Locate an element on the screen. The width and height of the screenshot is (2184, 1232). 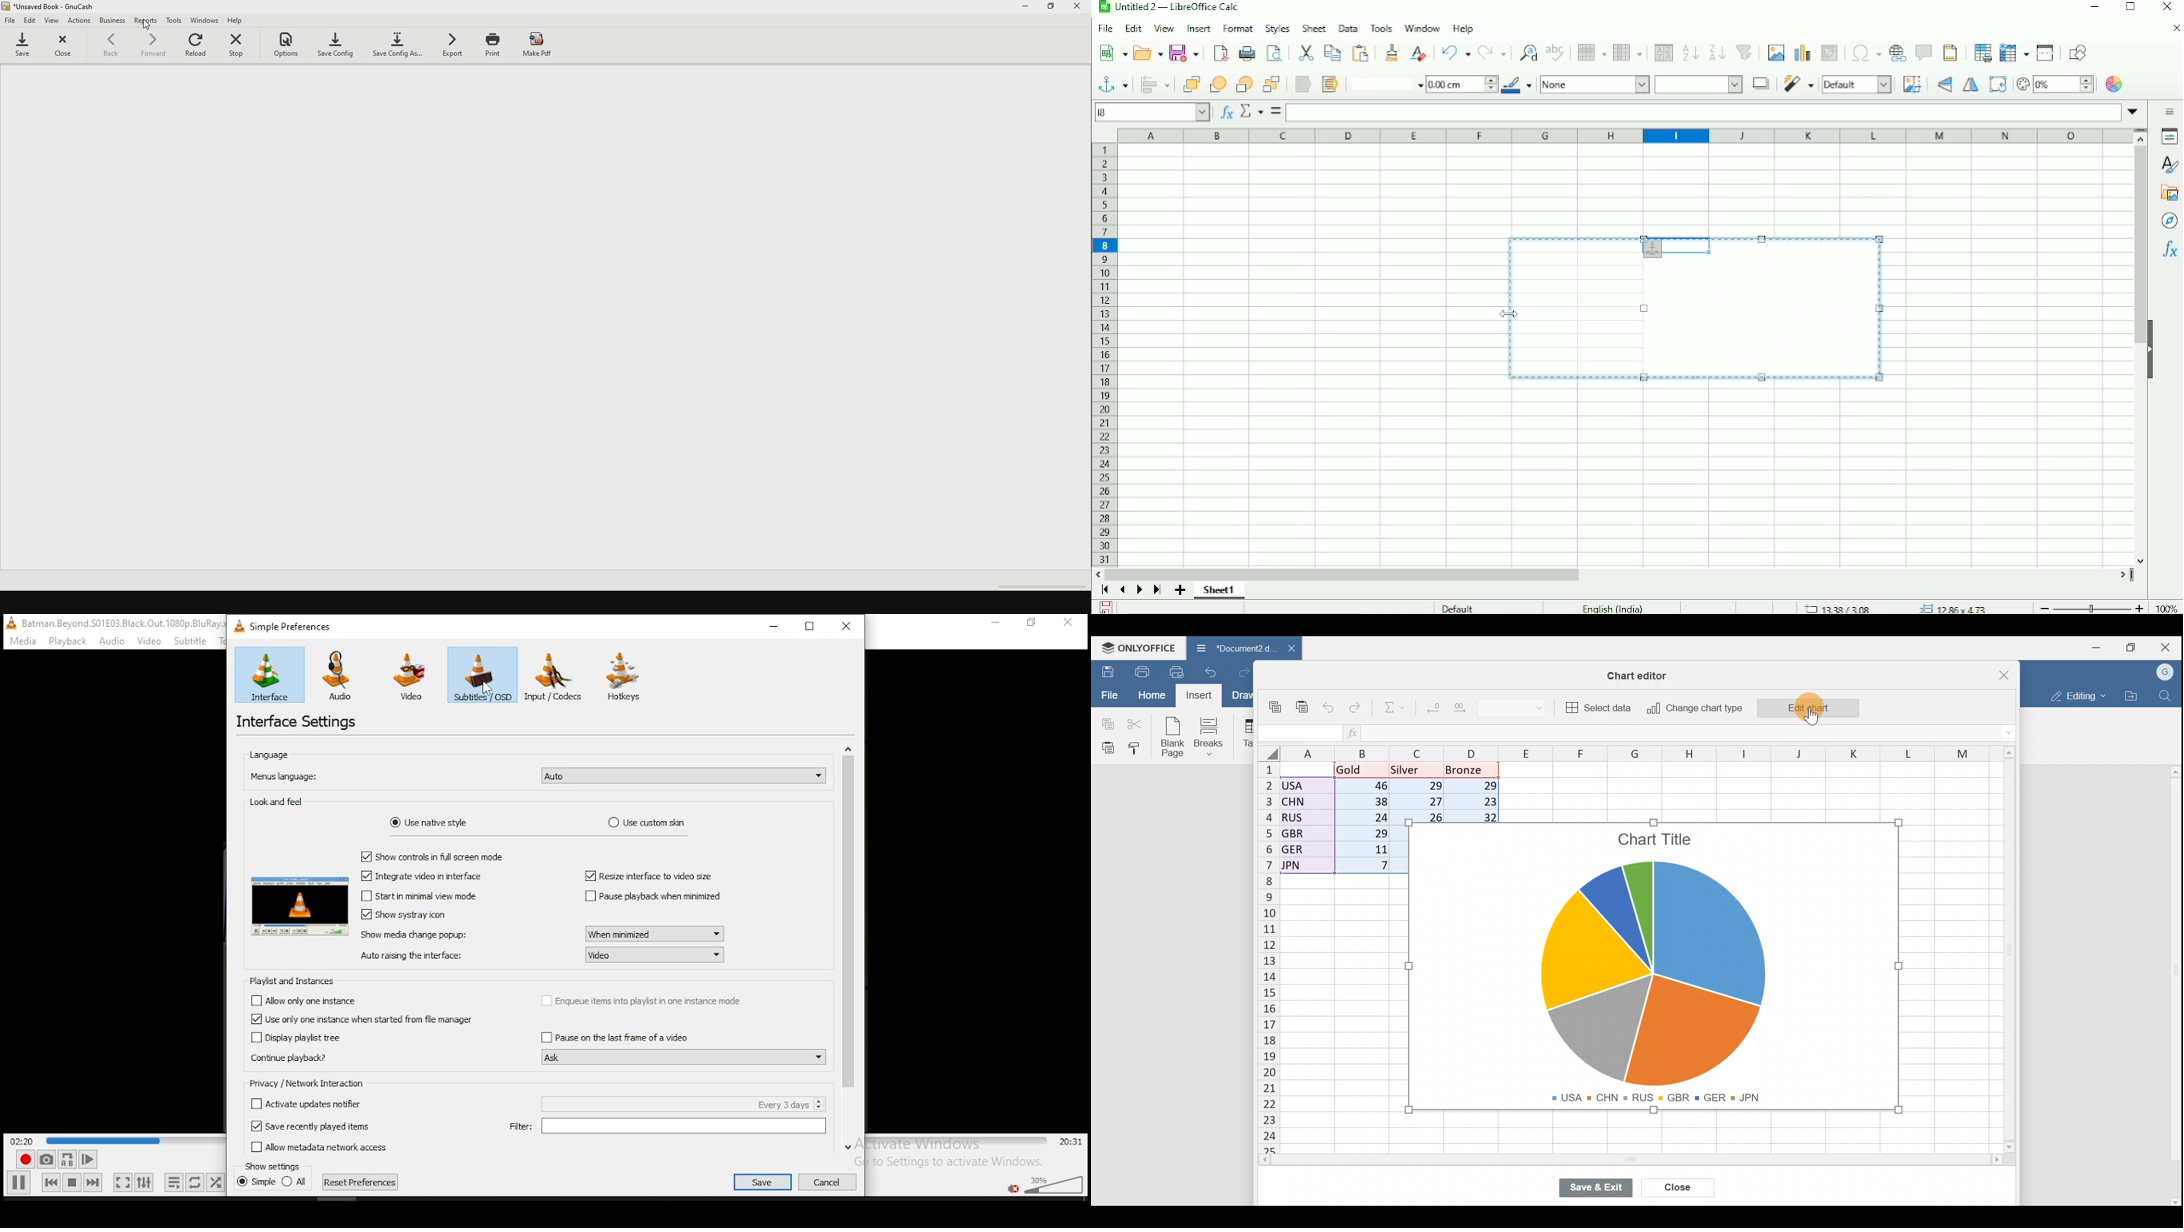
Redo is located at coordinates (1493, 53).